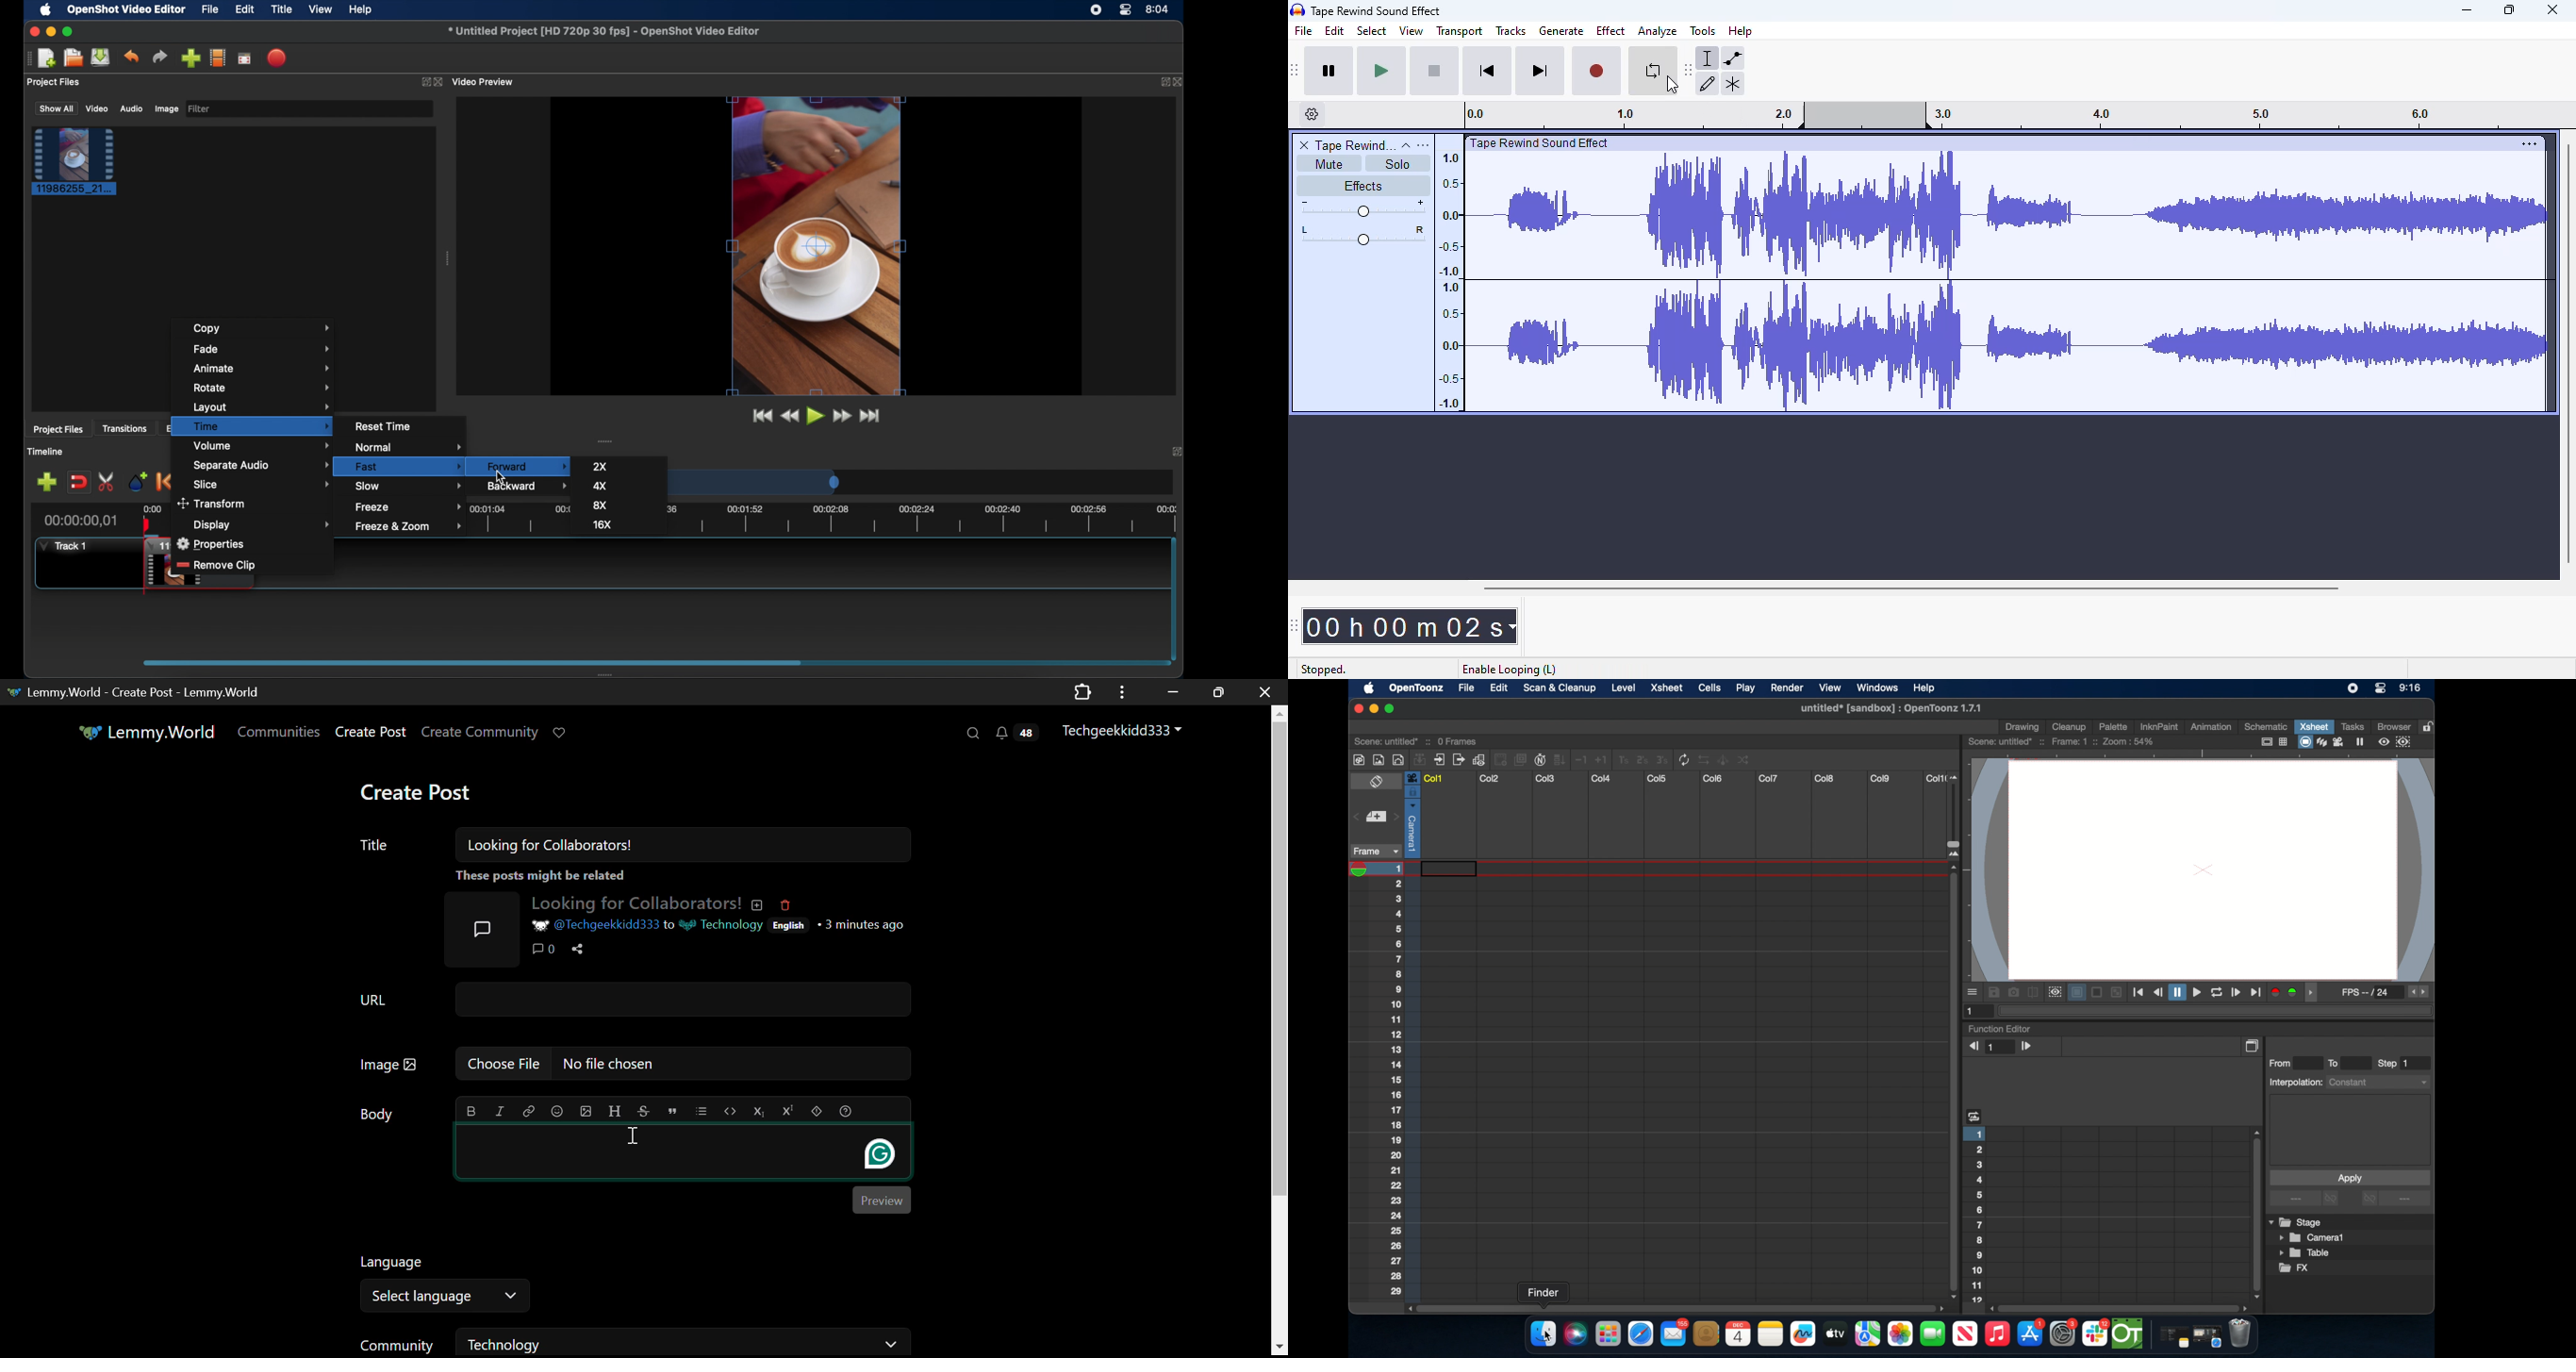 The width and height of the screenshot is (2576, 1372). Describe the element at coordinates (1741, 31) in the screenshot. I see `help` at that location.